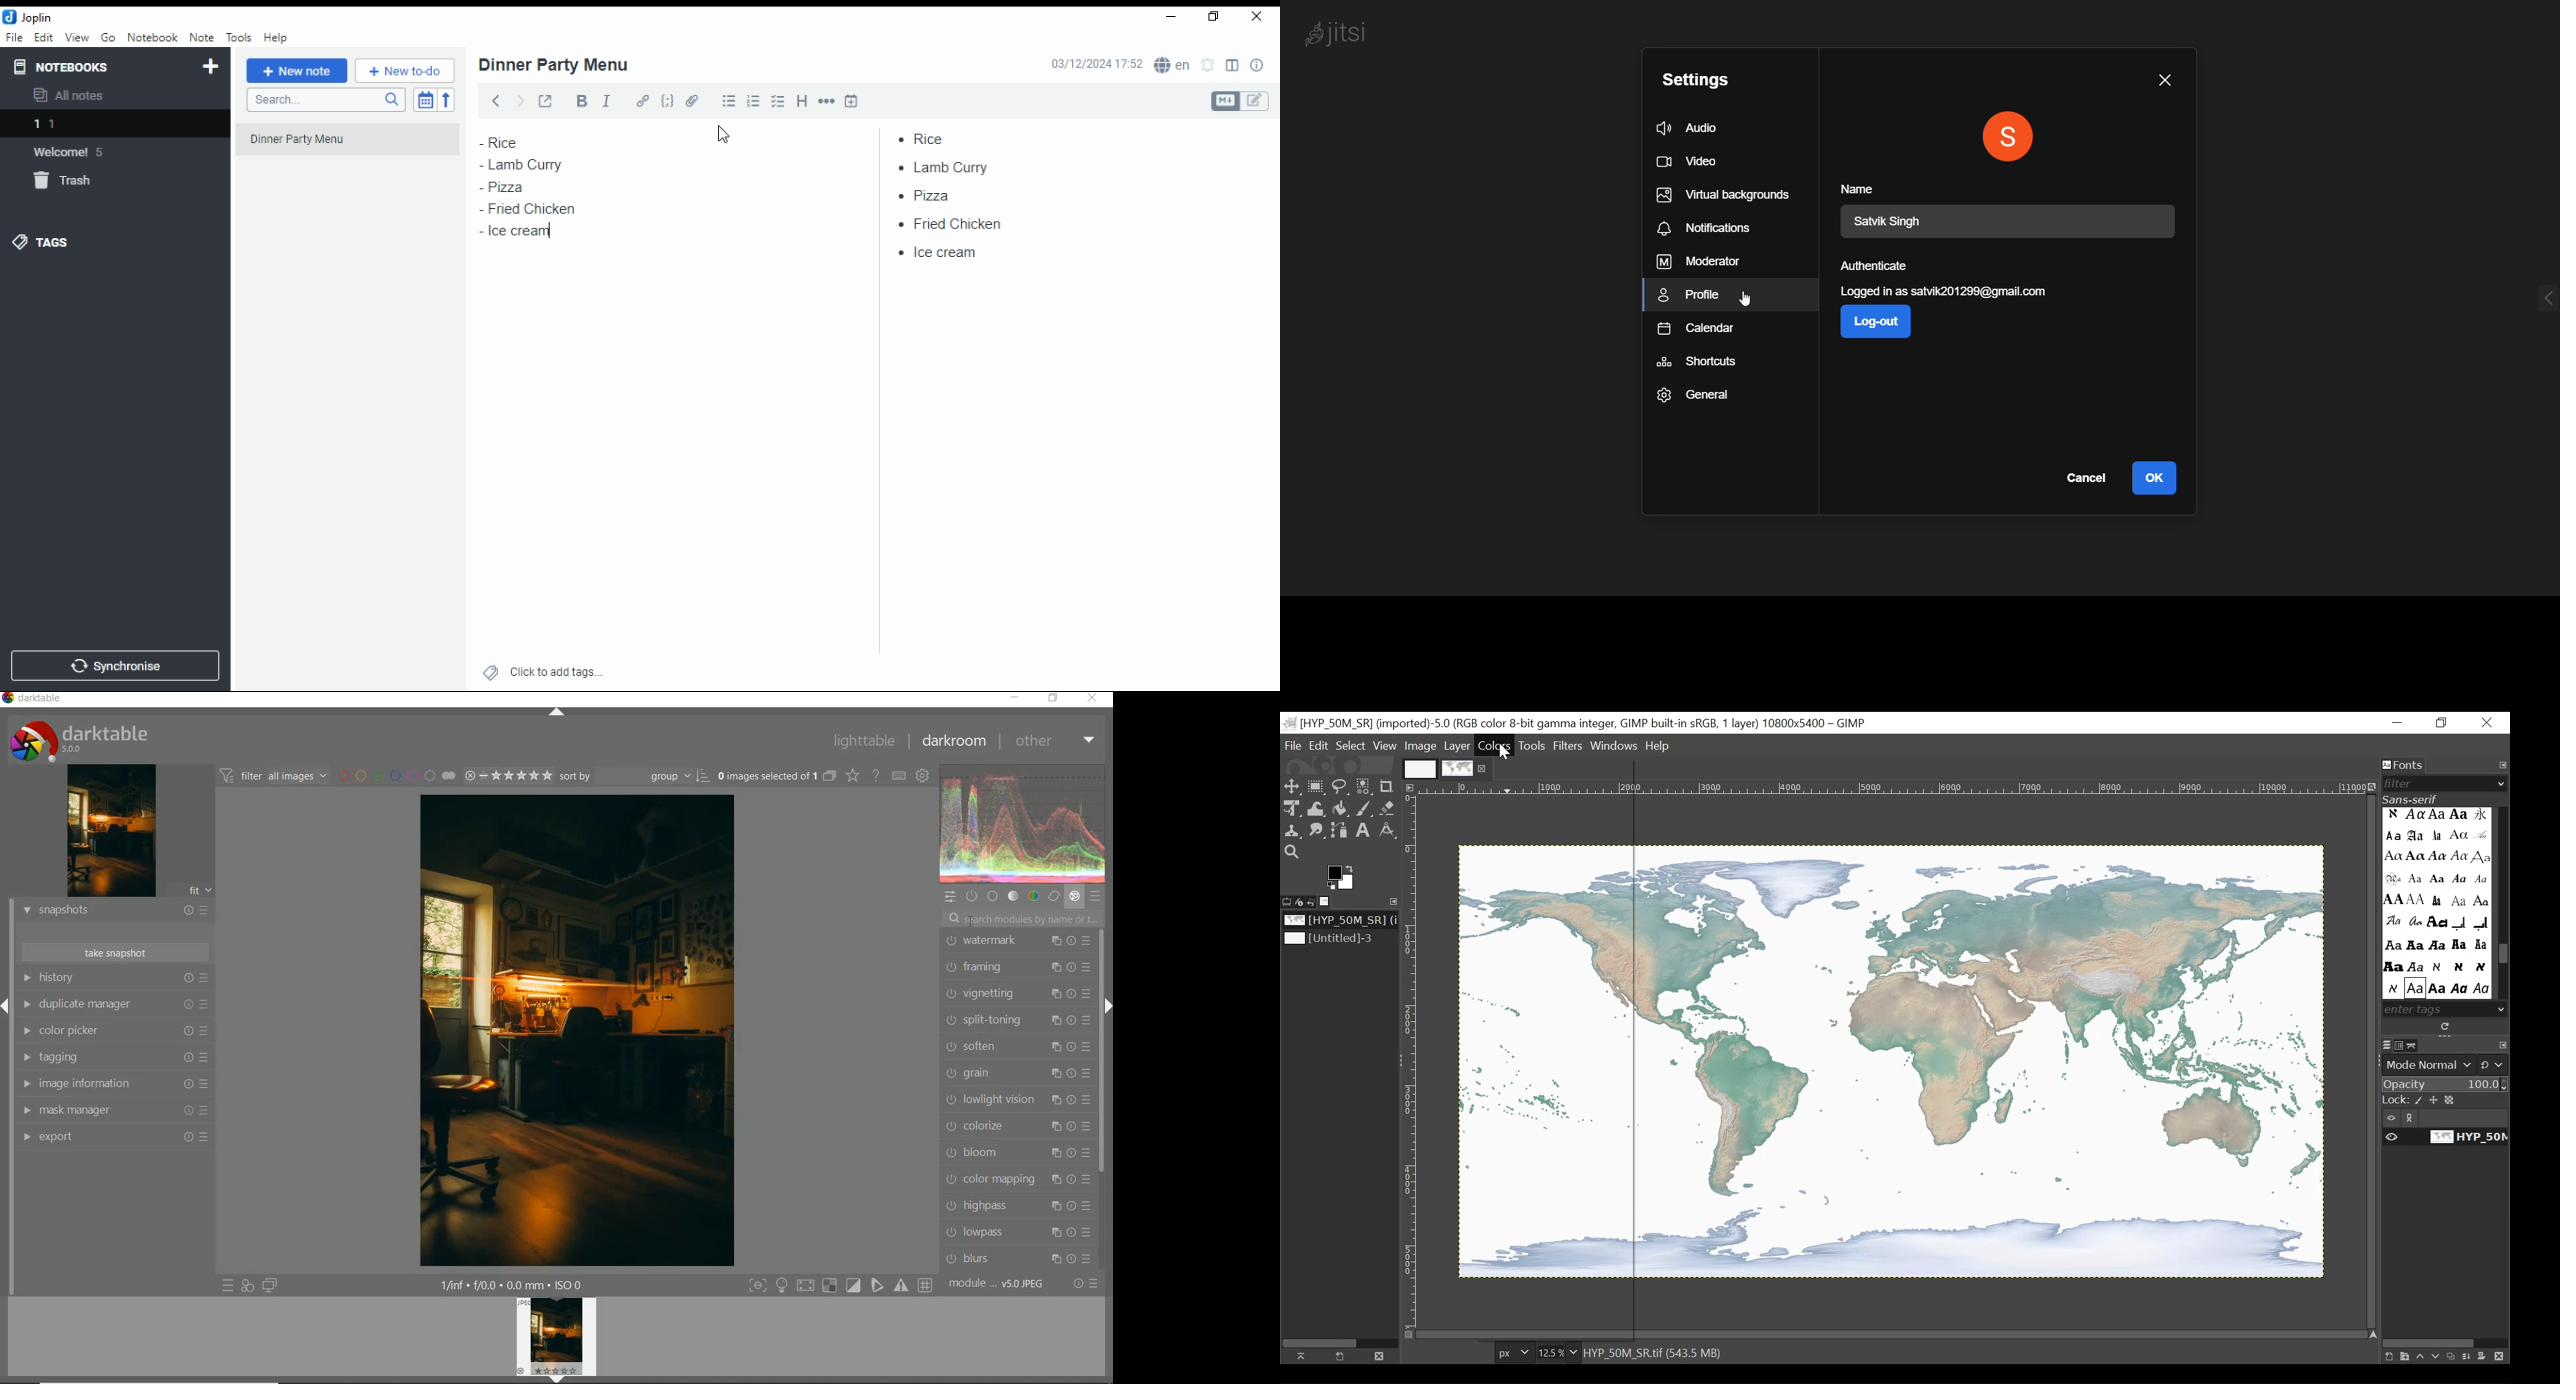 This screenshot has width=2576, height=1400. What do you see at coordinates (211, 67) in the screenshot?
I see `new notebook` at bounding box center [211, 67].